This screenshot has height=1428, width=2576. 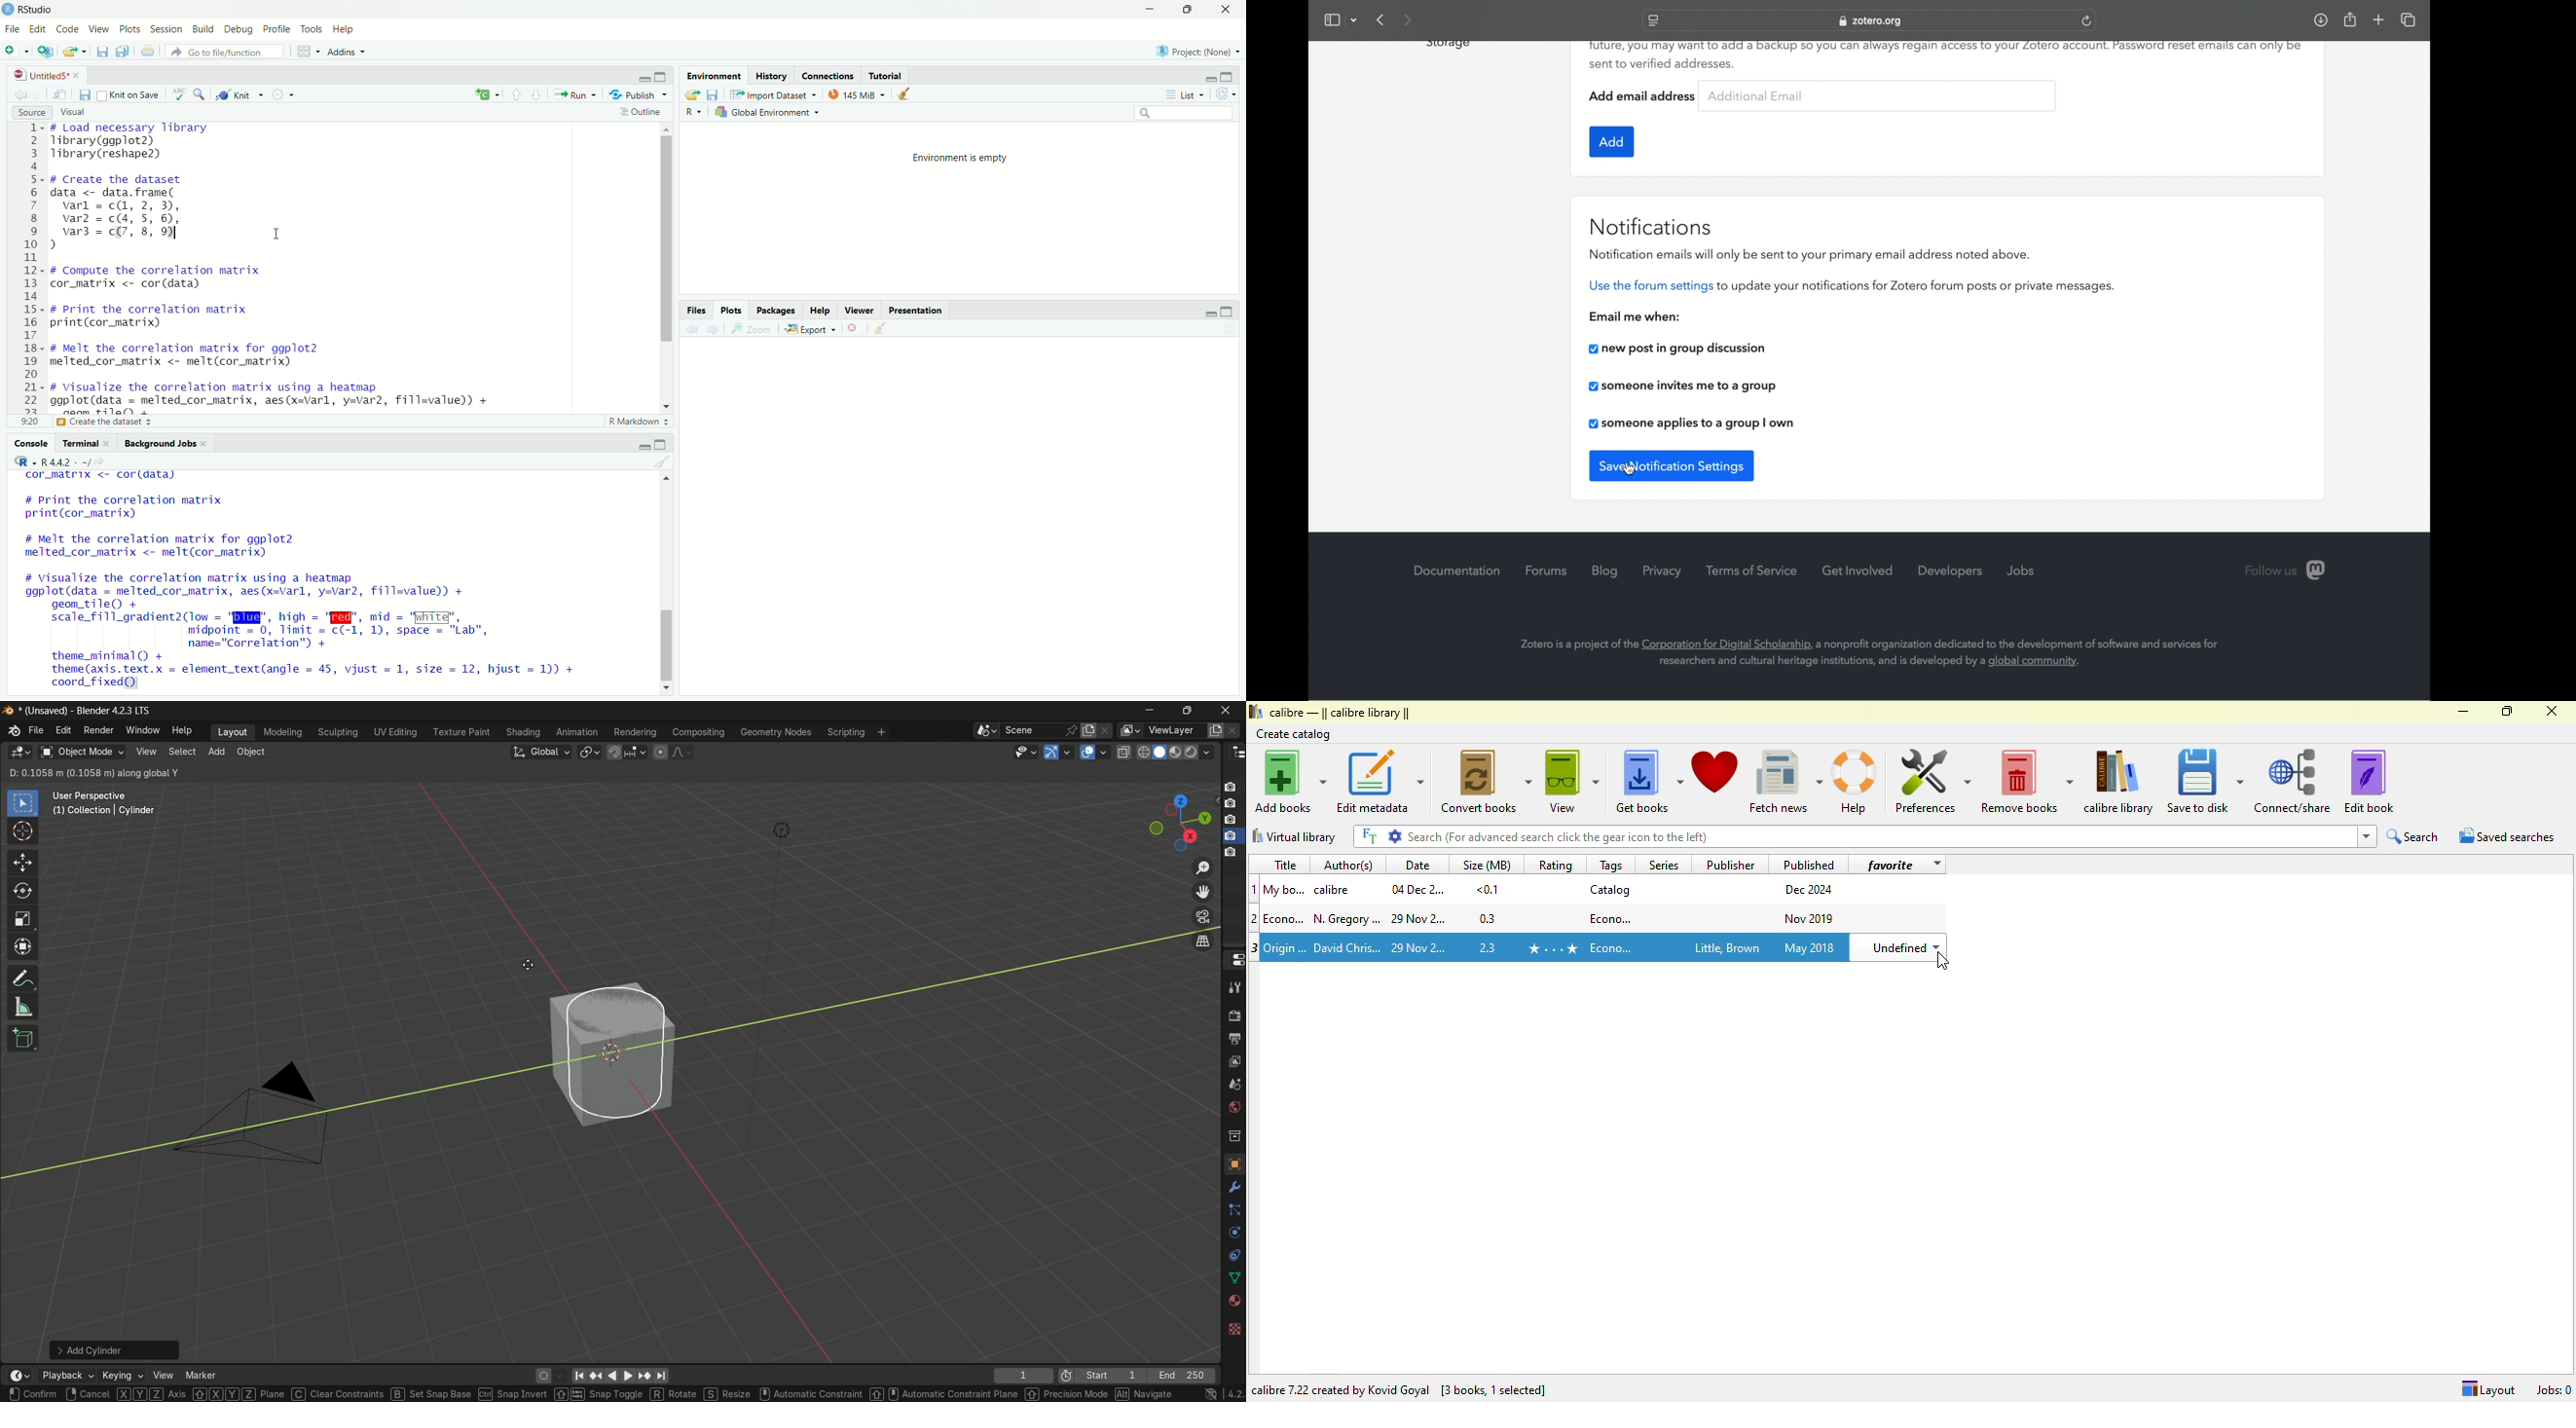 What do you see at coordinates (90, 709) in the screenshot?
I see `unsaved blender 4.2.3 lts` at bounding box center [90, 709].